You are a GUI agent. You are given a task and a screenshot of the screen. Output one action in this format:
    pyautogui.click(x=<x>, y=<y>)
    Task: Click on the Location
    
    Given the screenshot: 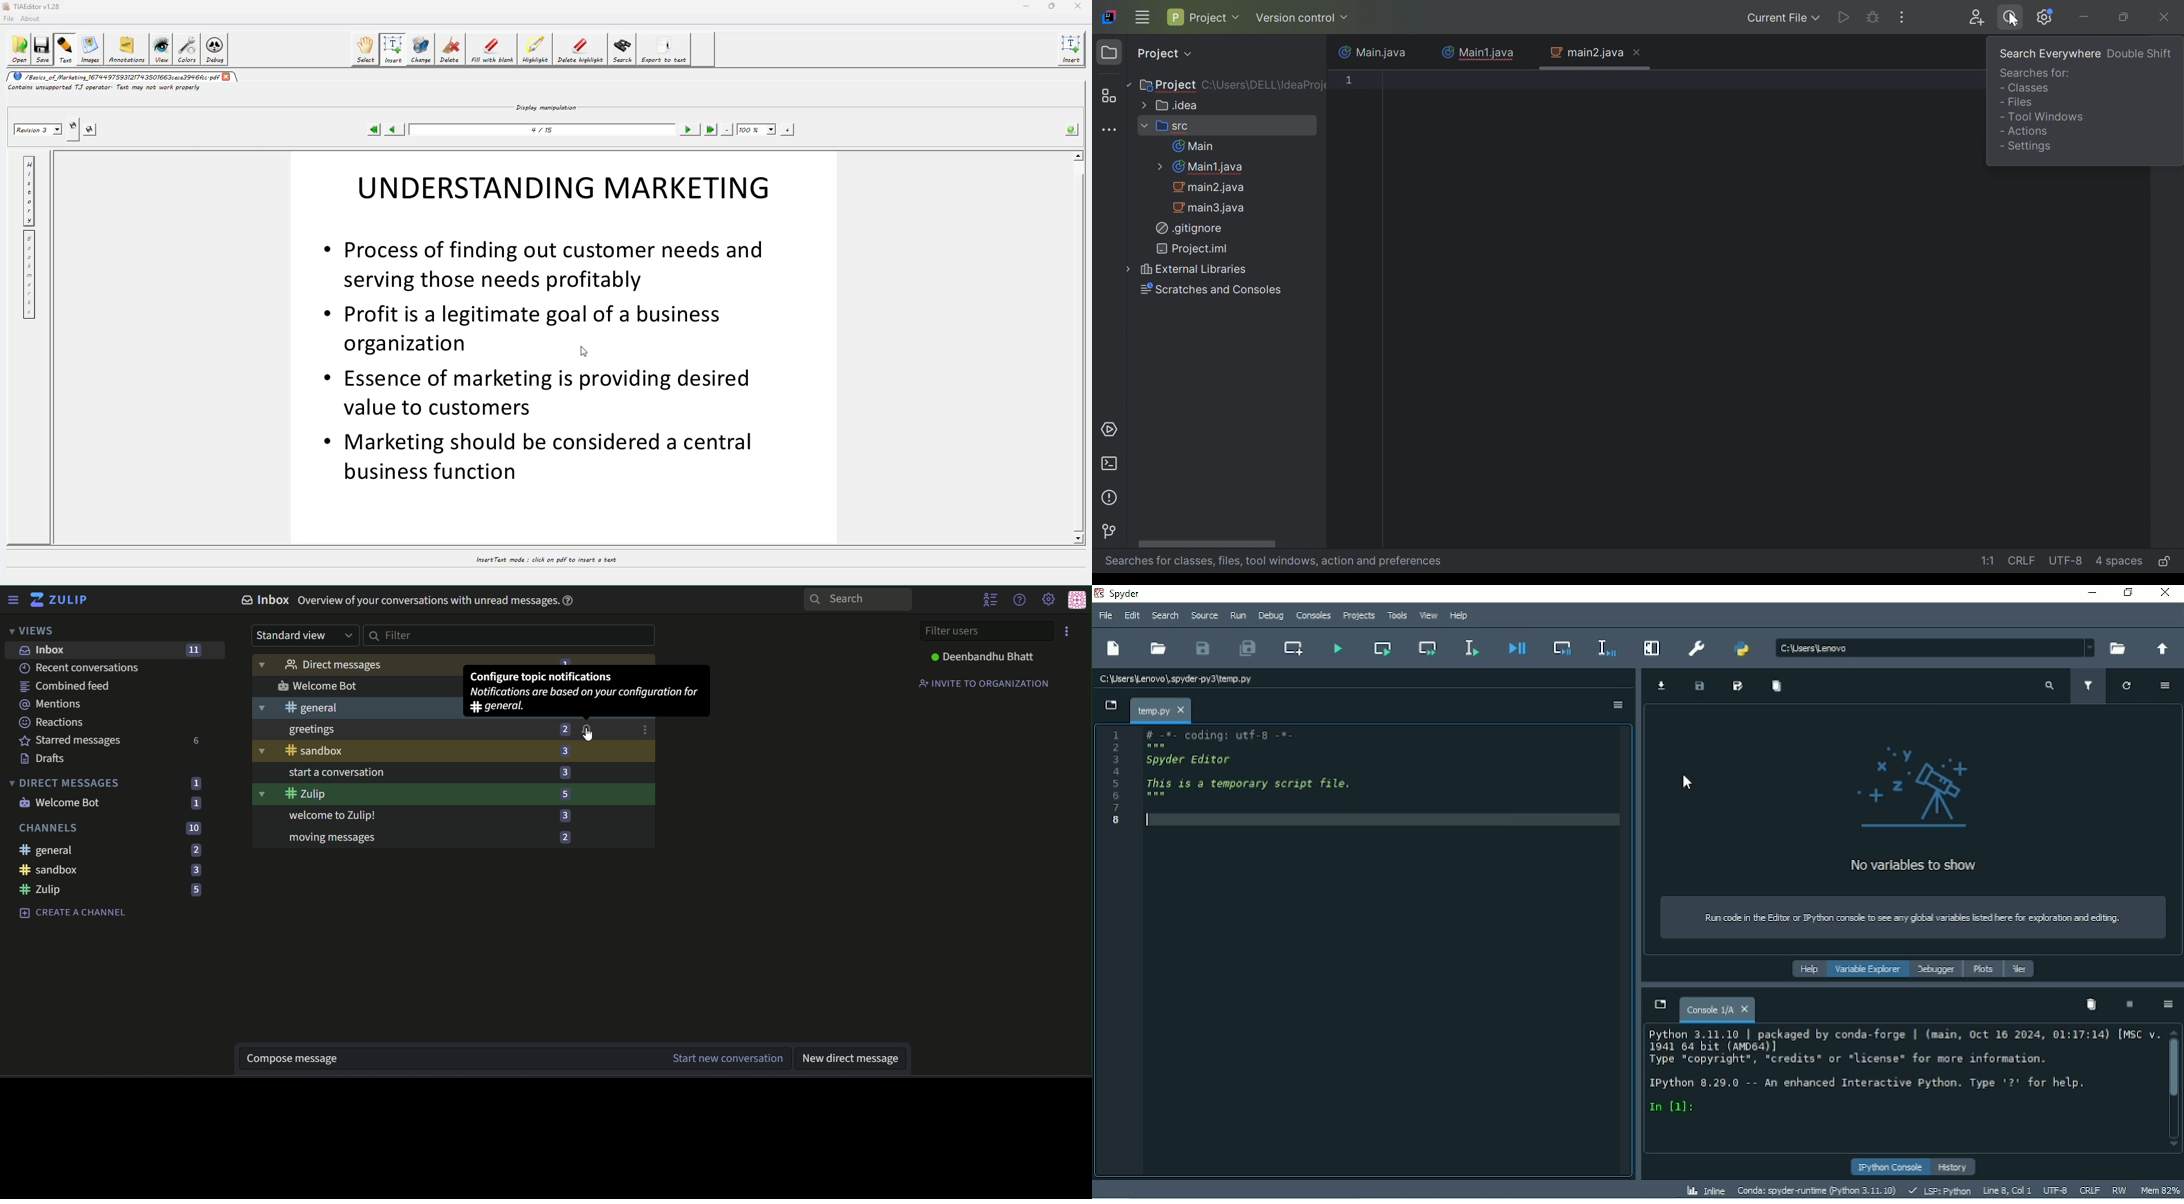 What is the action you would take?
    pyautogui.click(x=1933, y=647)
    